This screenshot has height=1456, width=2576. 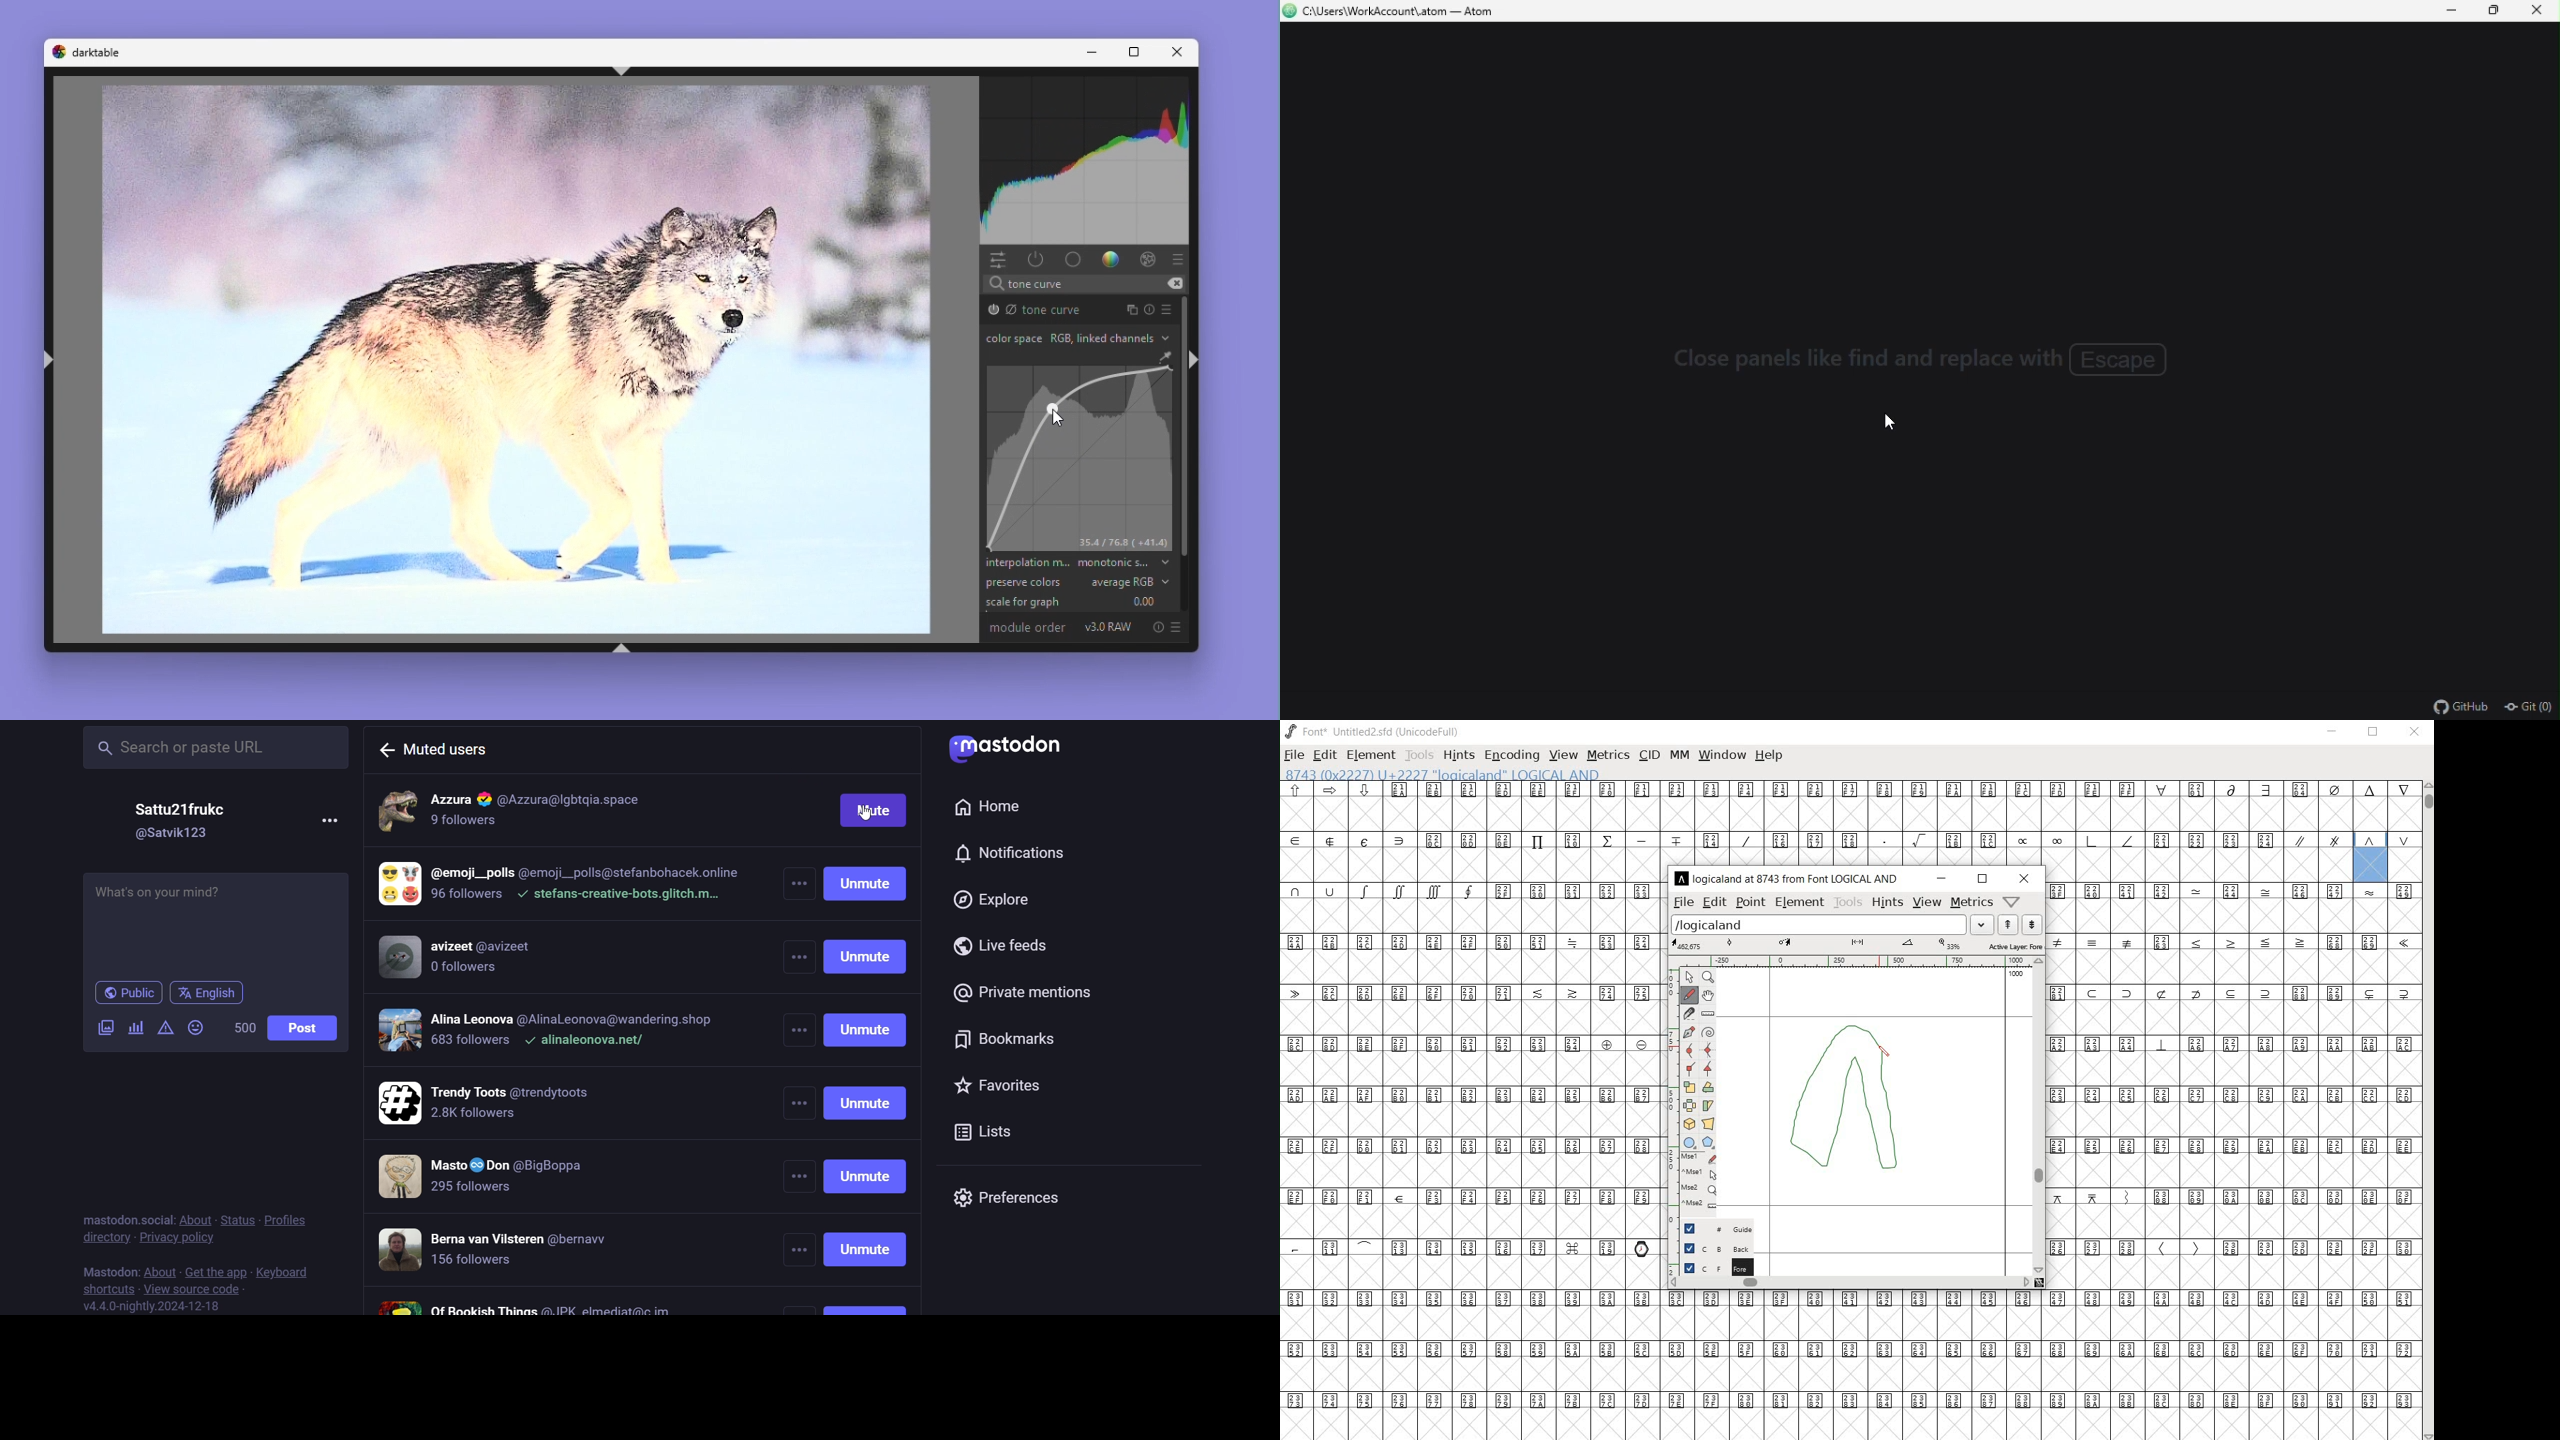 What do you see at coordinates (1014, 1199) in the screenshot?
I see `preferences` at bounding box center [1014, 1199].